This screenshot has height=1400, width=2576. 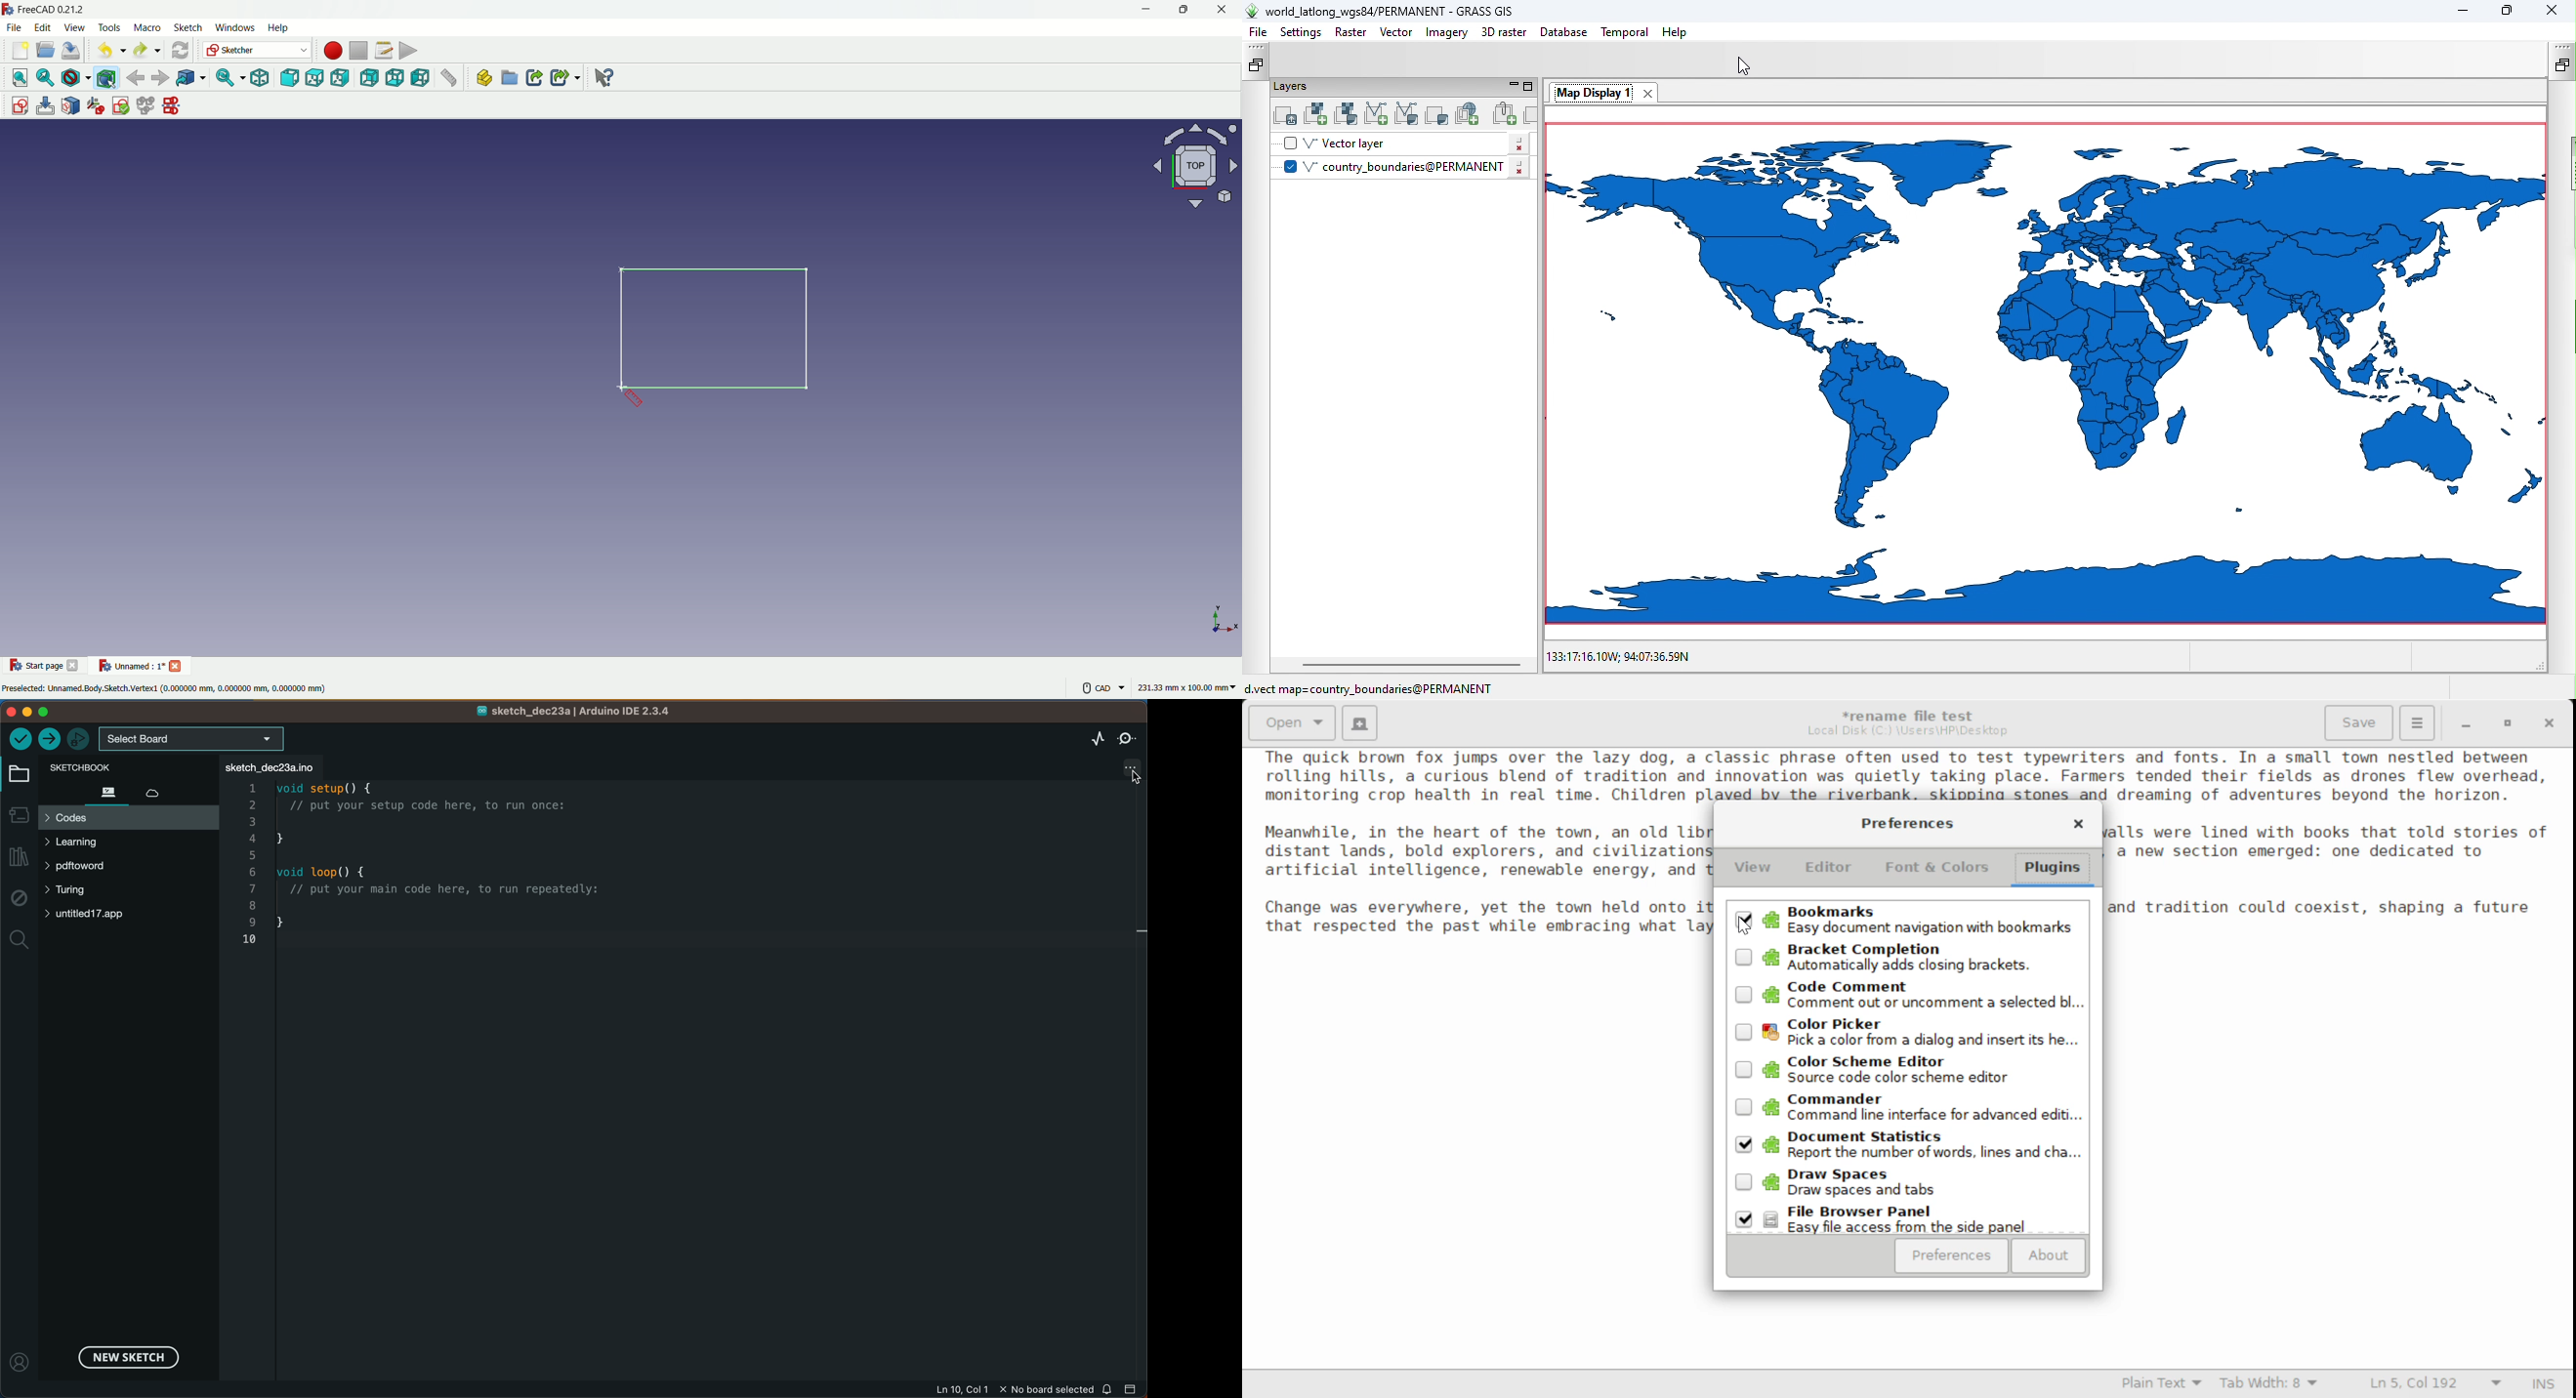 What do you see at coordinates (16, 28) in the screenshot?
I see `file menu` at bounding box center [16, 28].